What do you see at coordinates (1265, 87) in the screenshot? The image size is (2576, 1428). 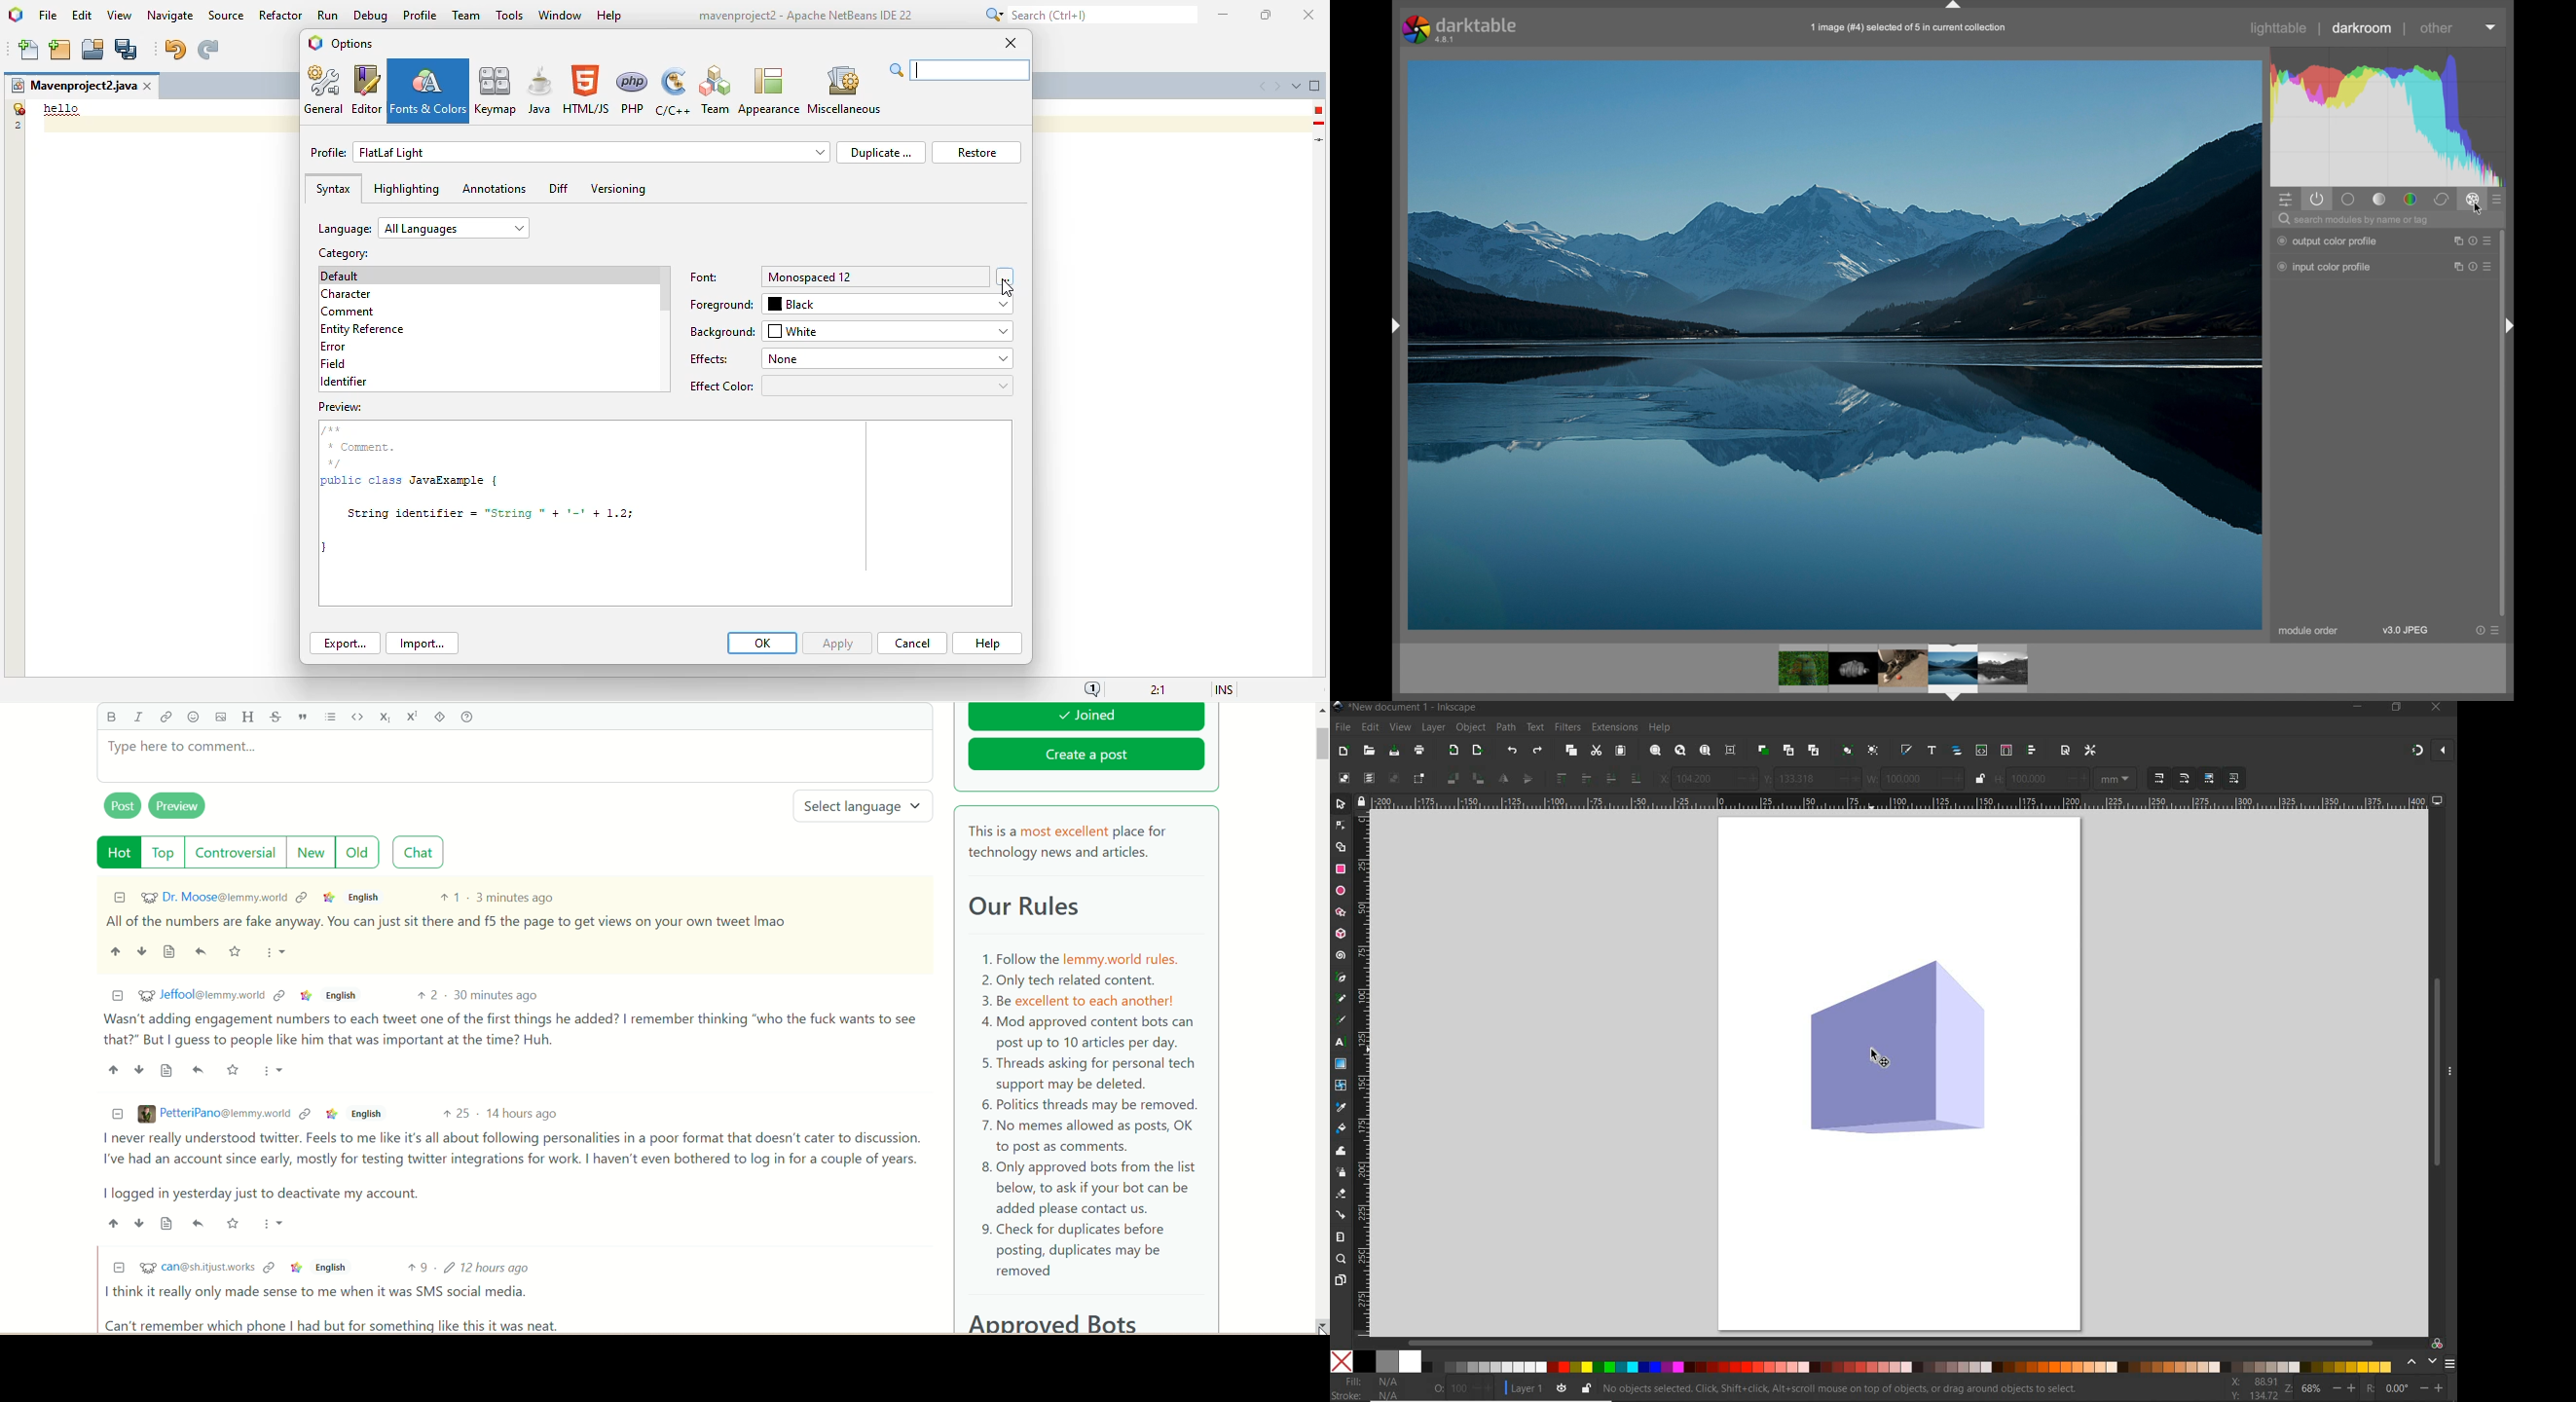 I see `scroll documents left` at bounding box center [1265, 87].